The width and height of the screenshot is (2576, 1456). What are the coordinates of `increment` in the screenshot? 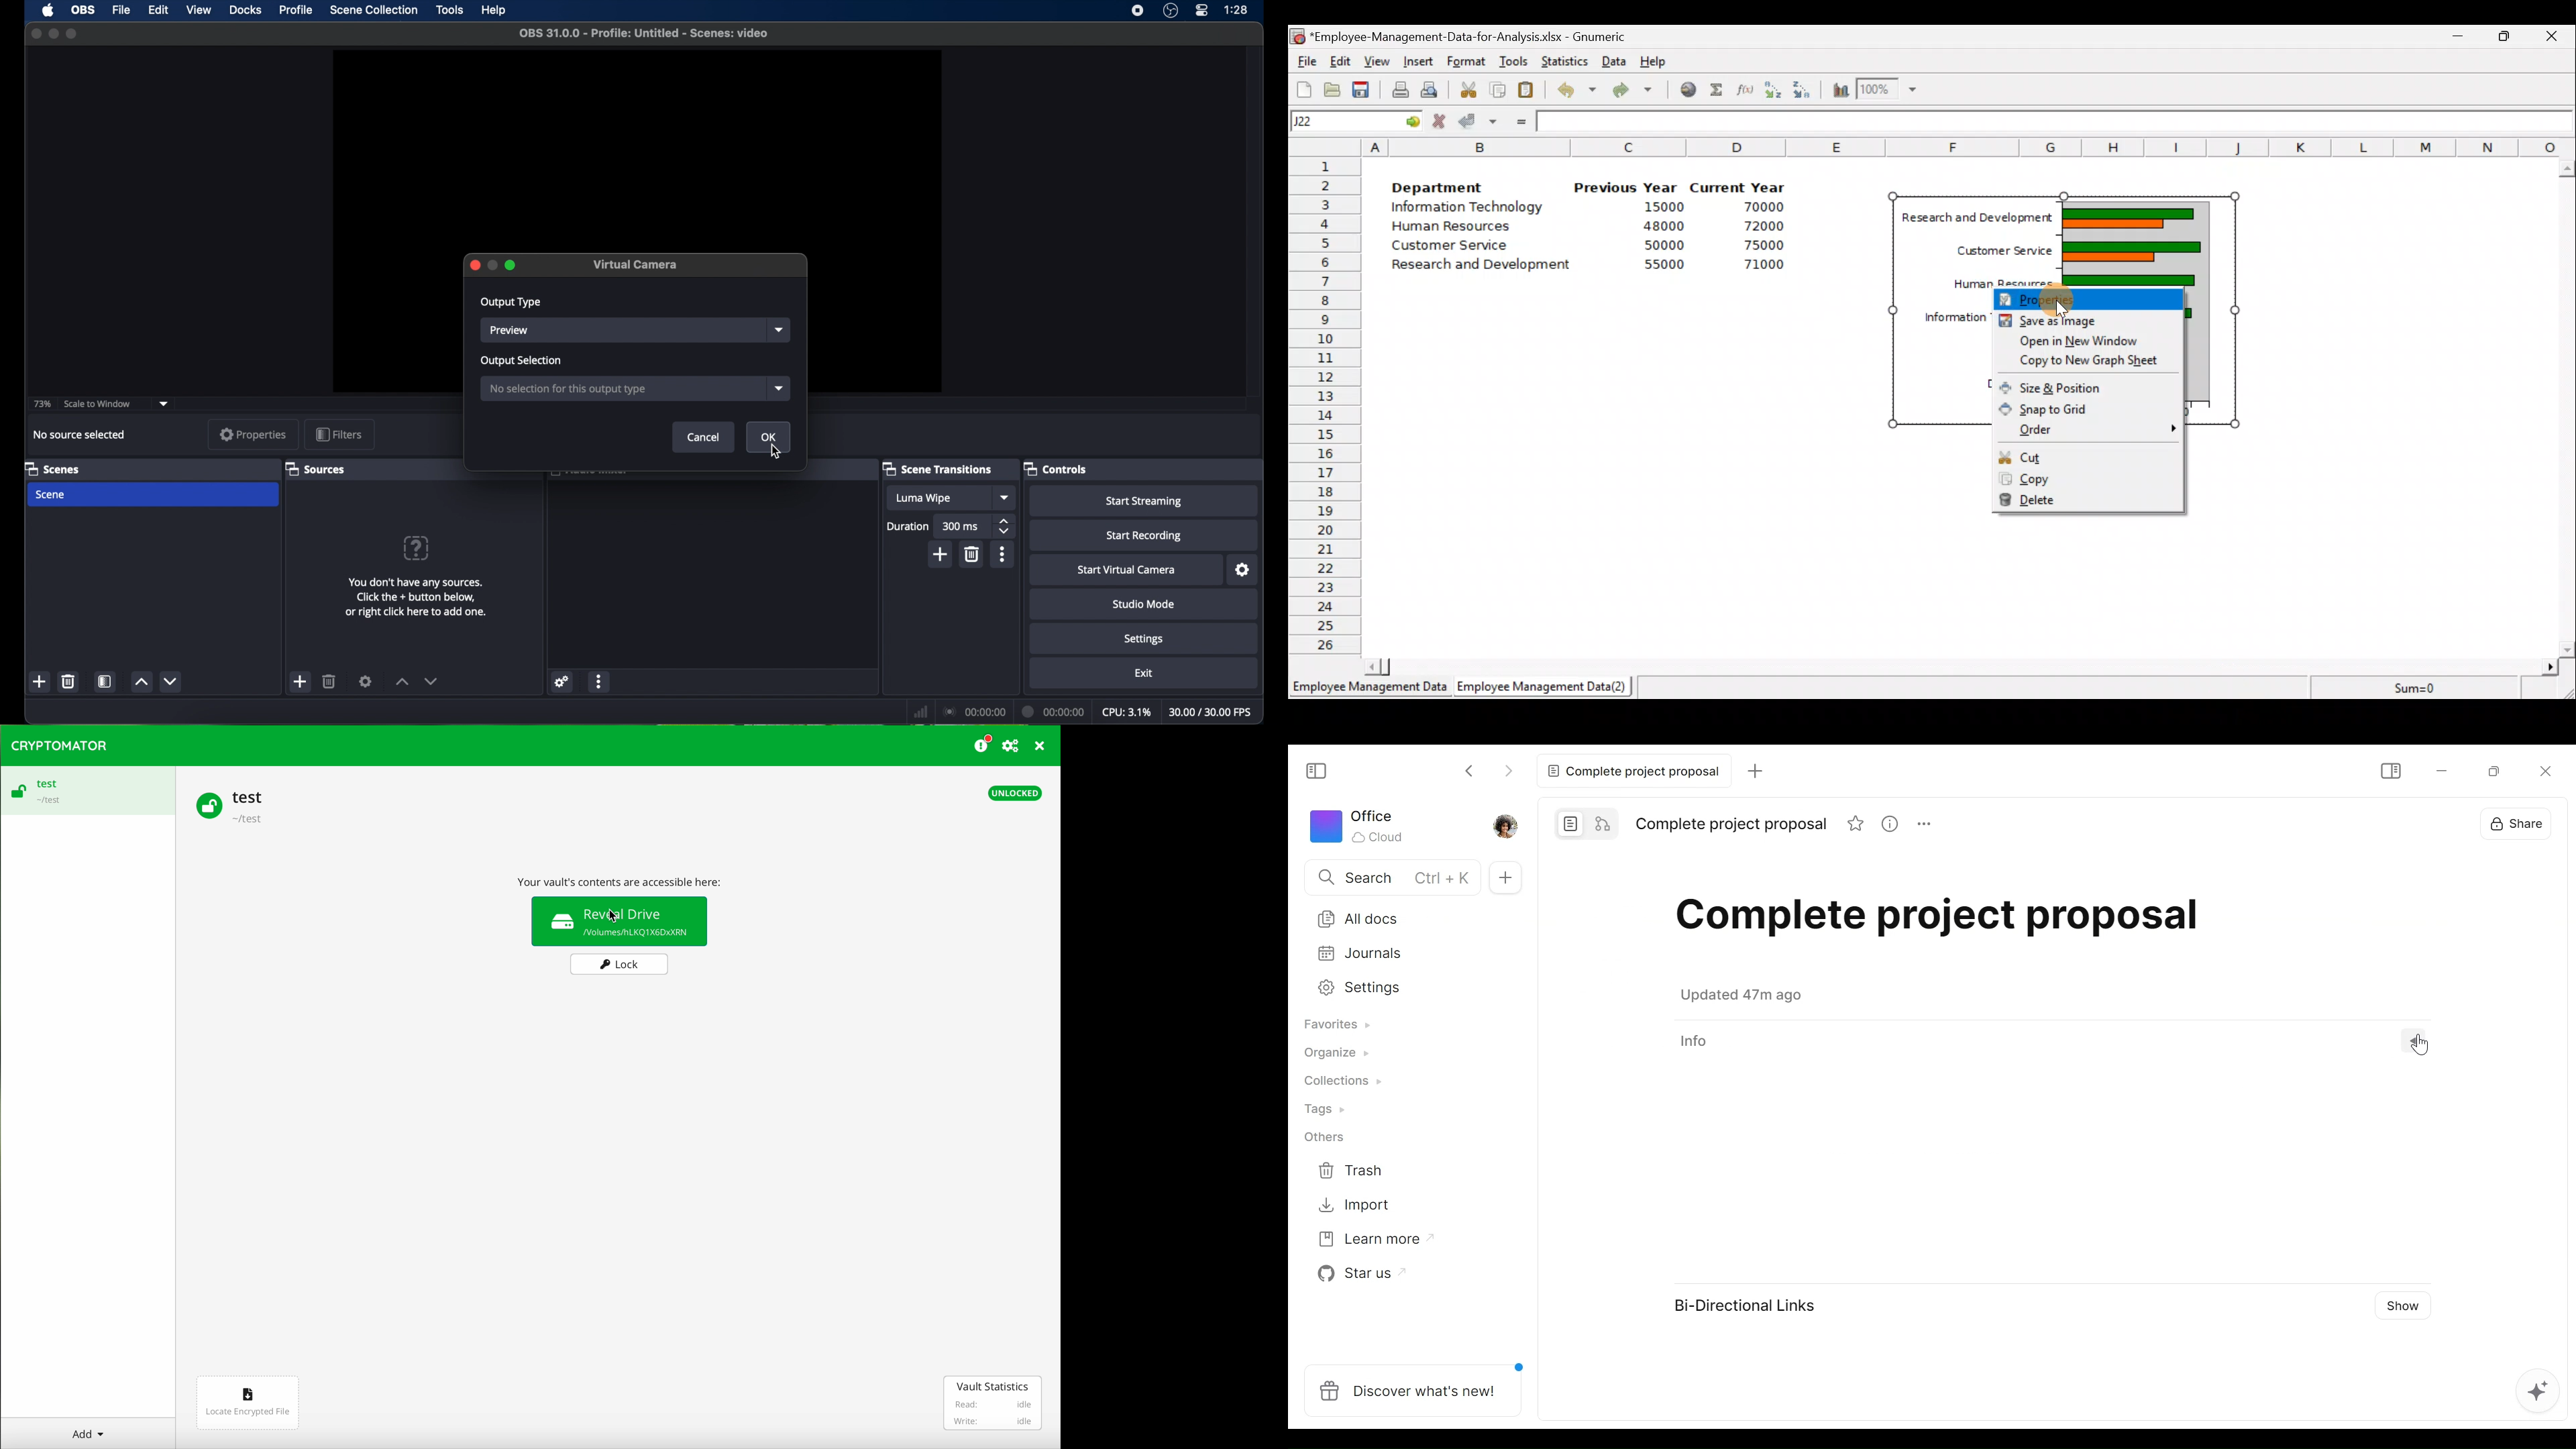 It's located at (401, 682).